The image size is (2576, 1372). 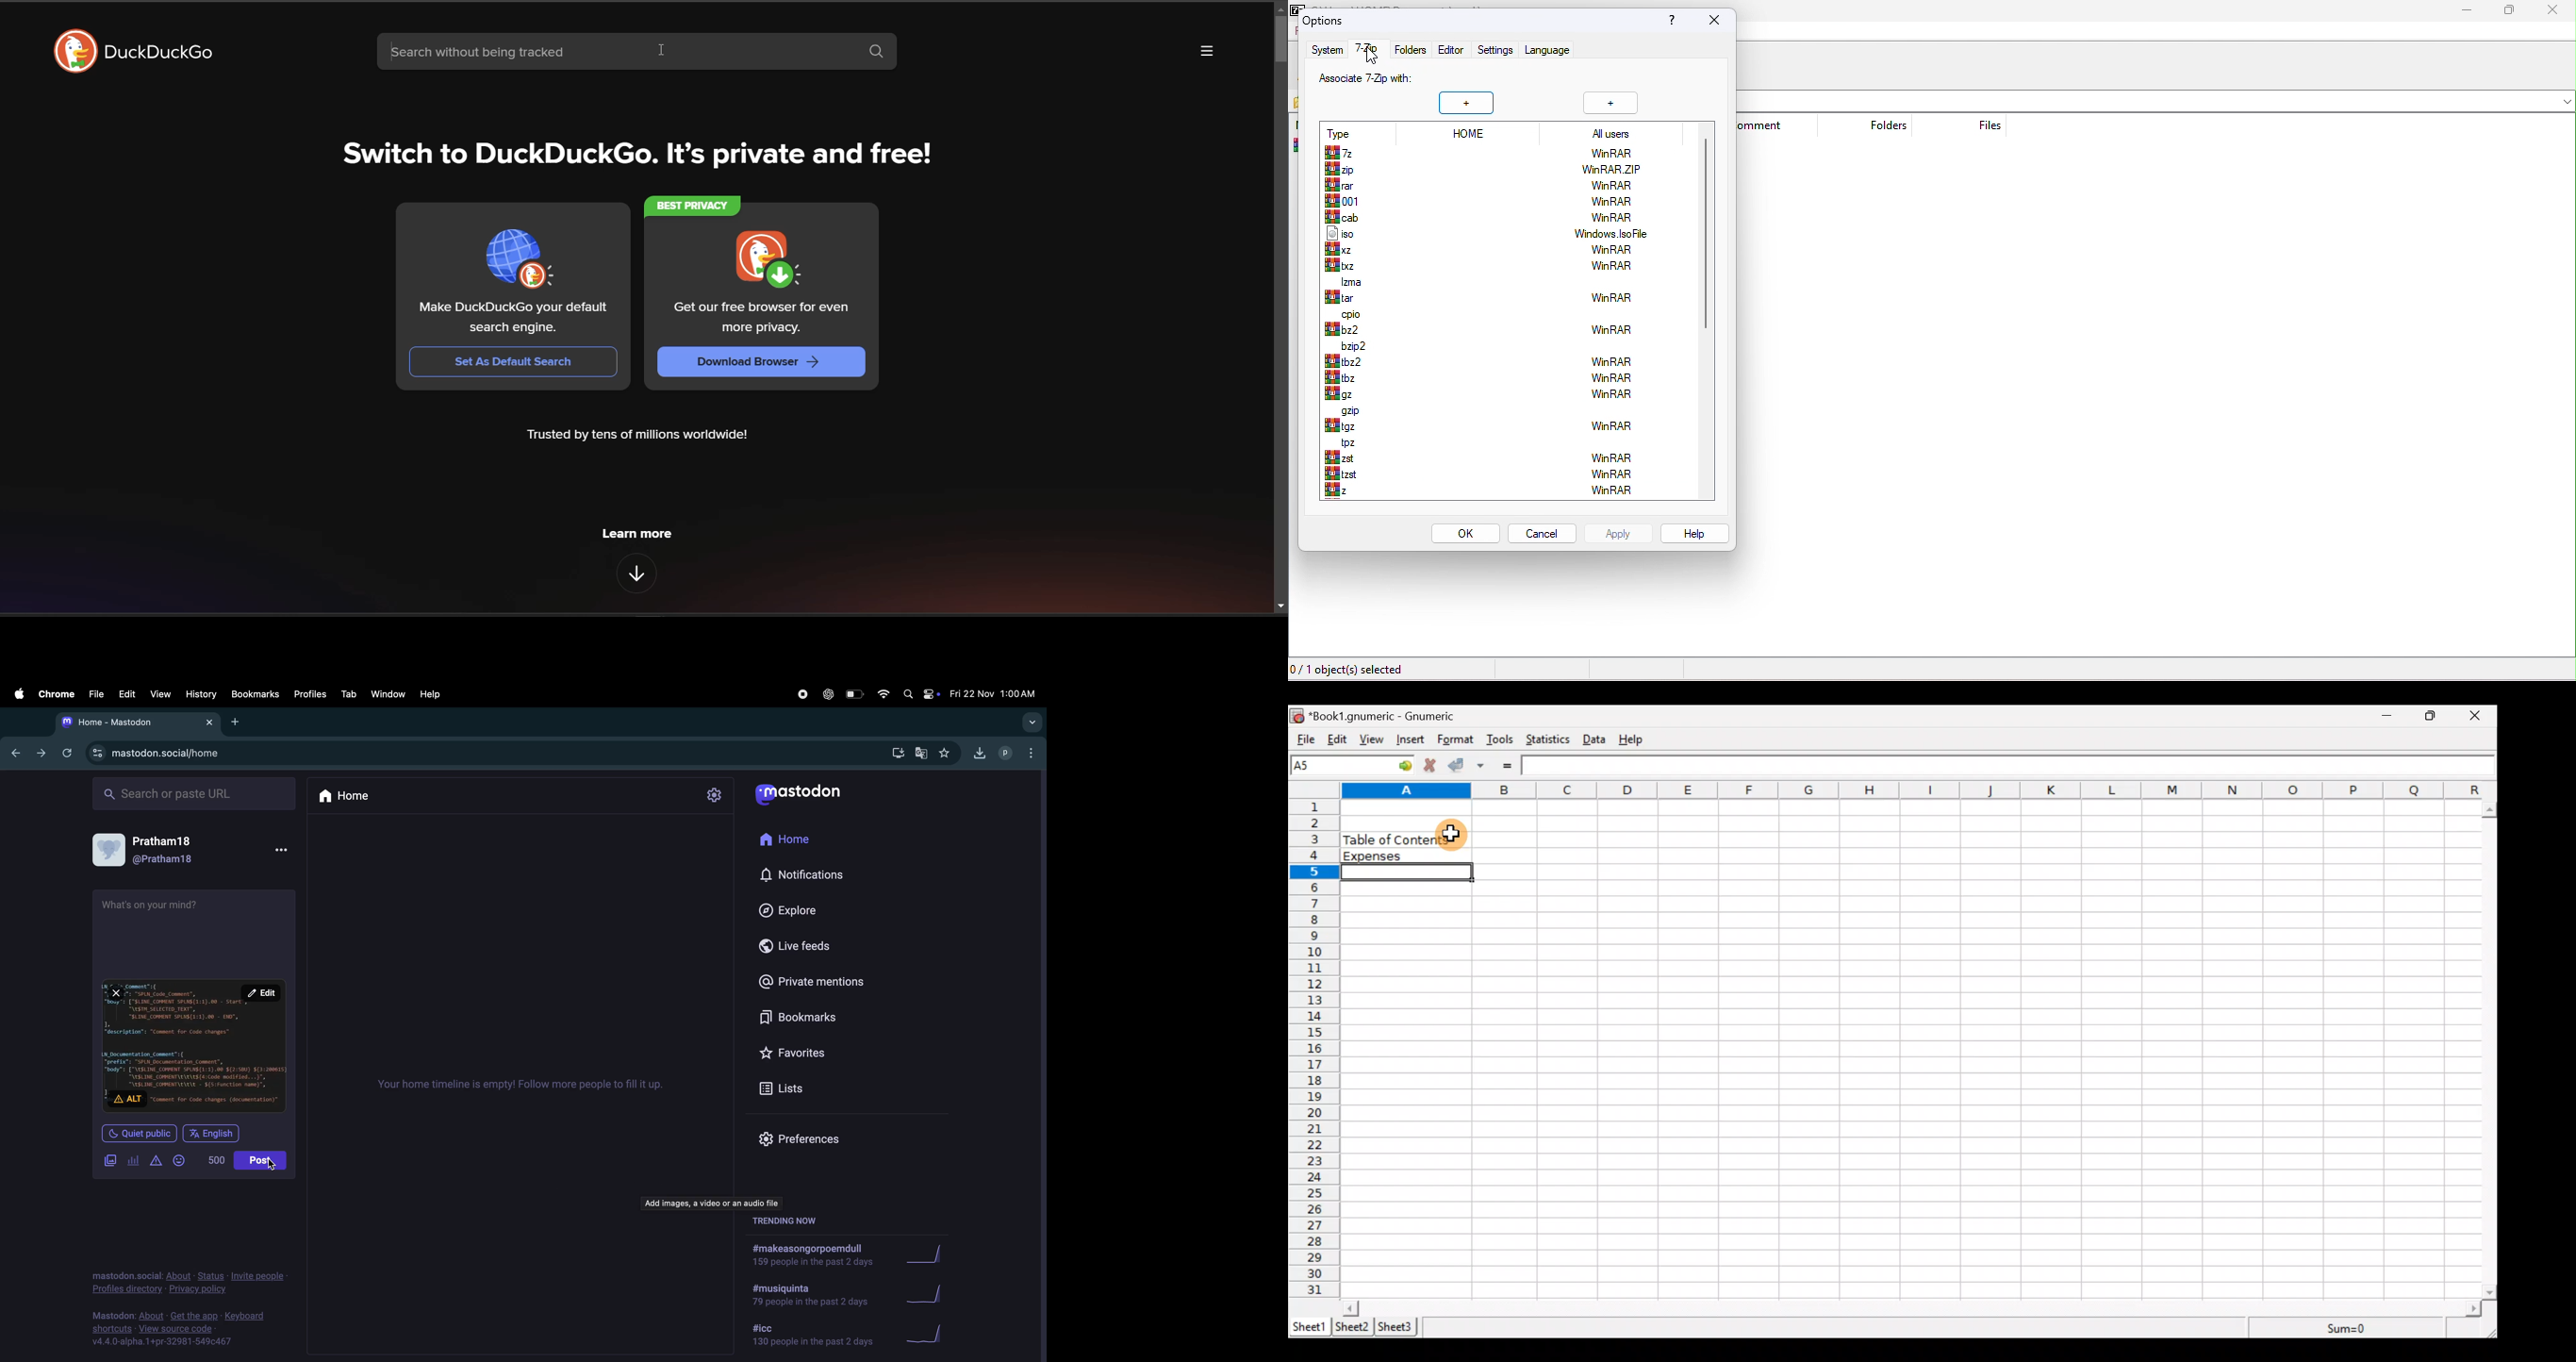 I want to click on scroll left, so click(x=1350, y=1308).